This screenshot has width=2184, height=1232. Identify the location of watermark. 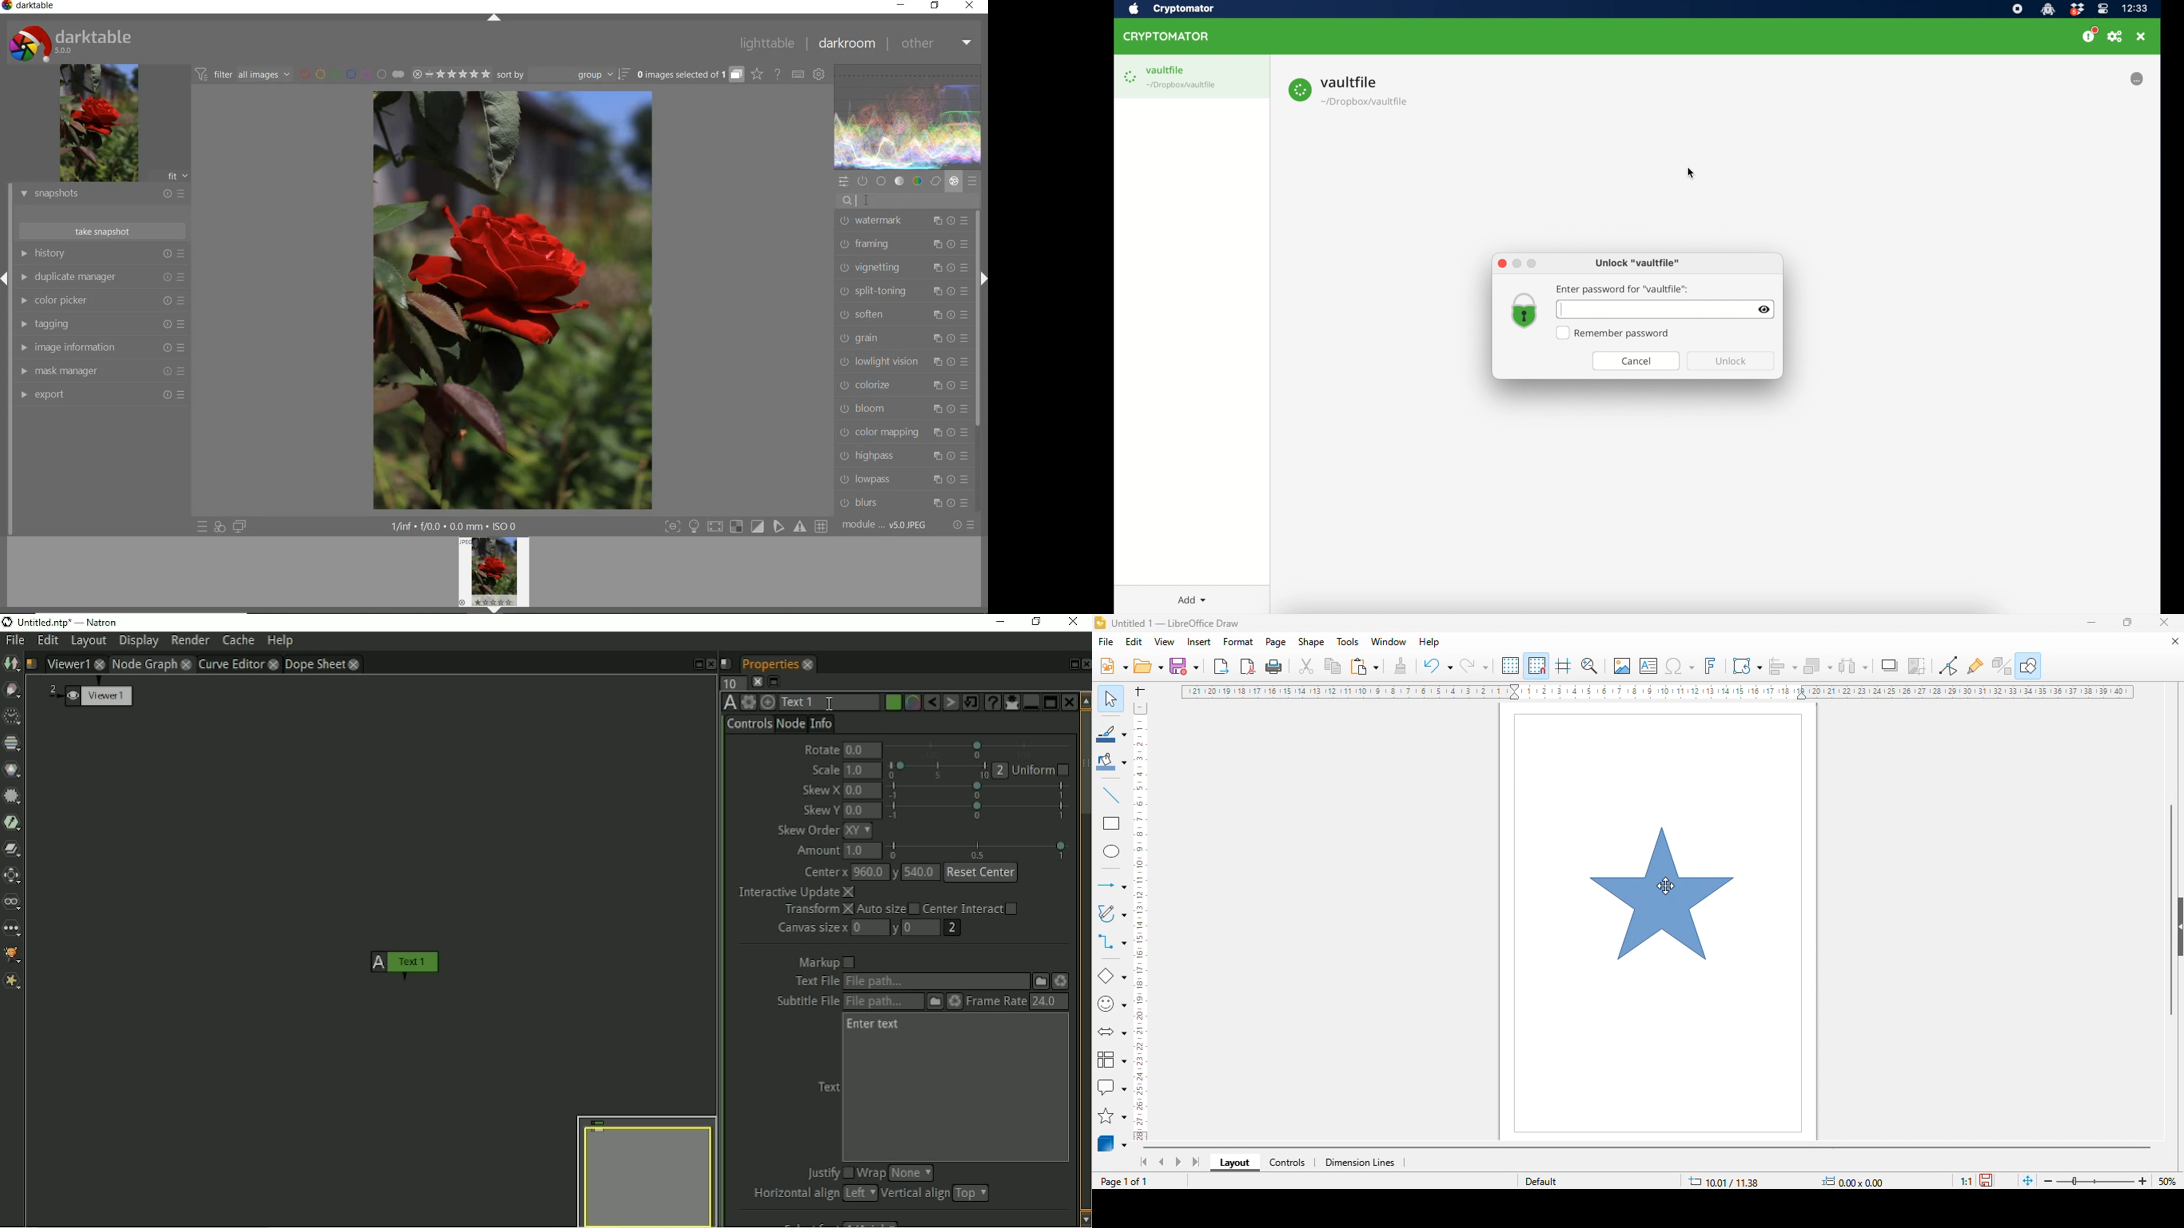
(902, 222).